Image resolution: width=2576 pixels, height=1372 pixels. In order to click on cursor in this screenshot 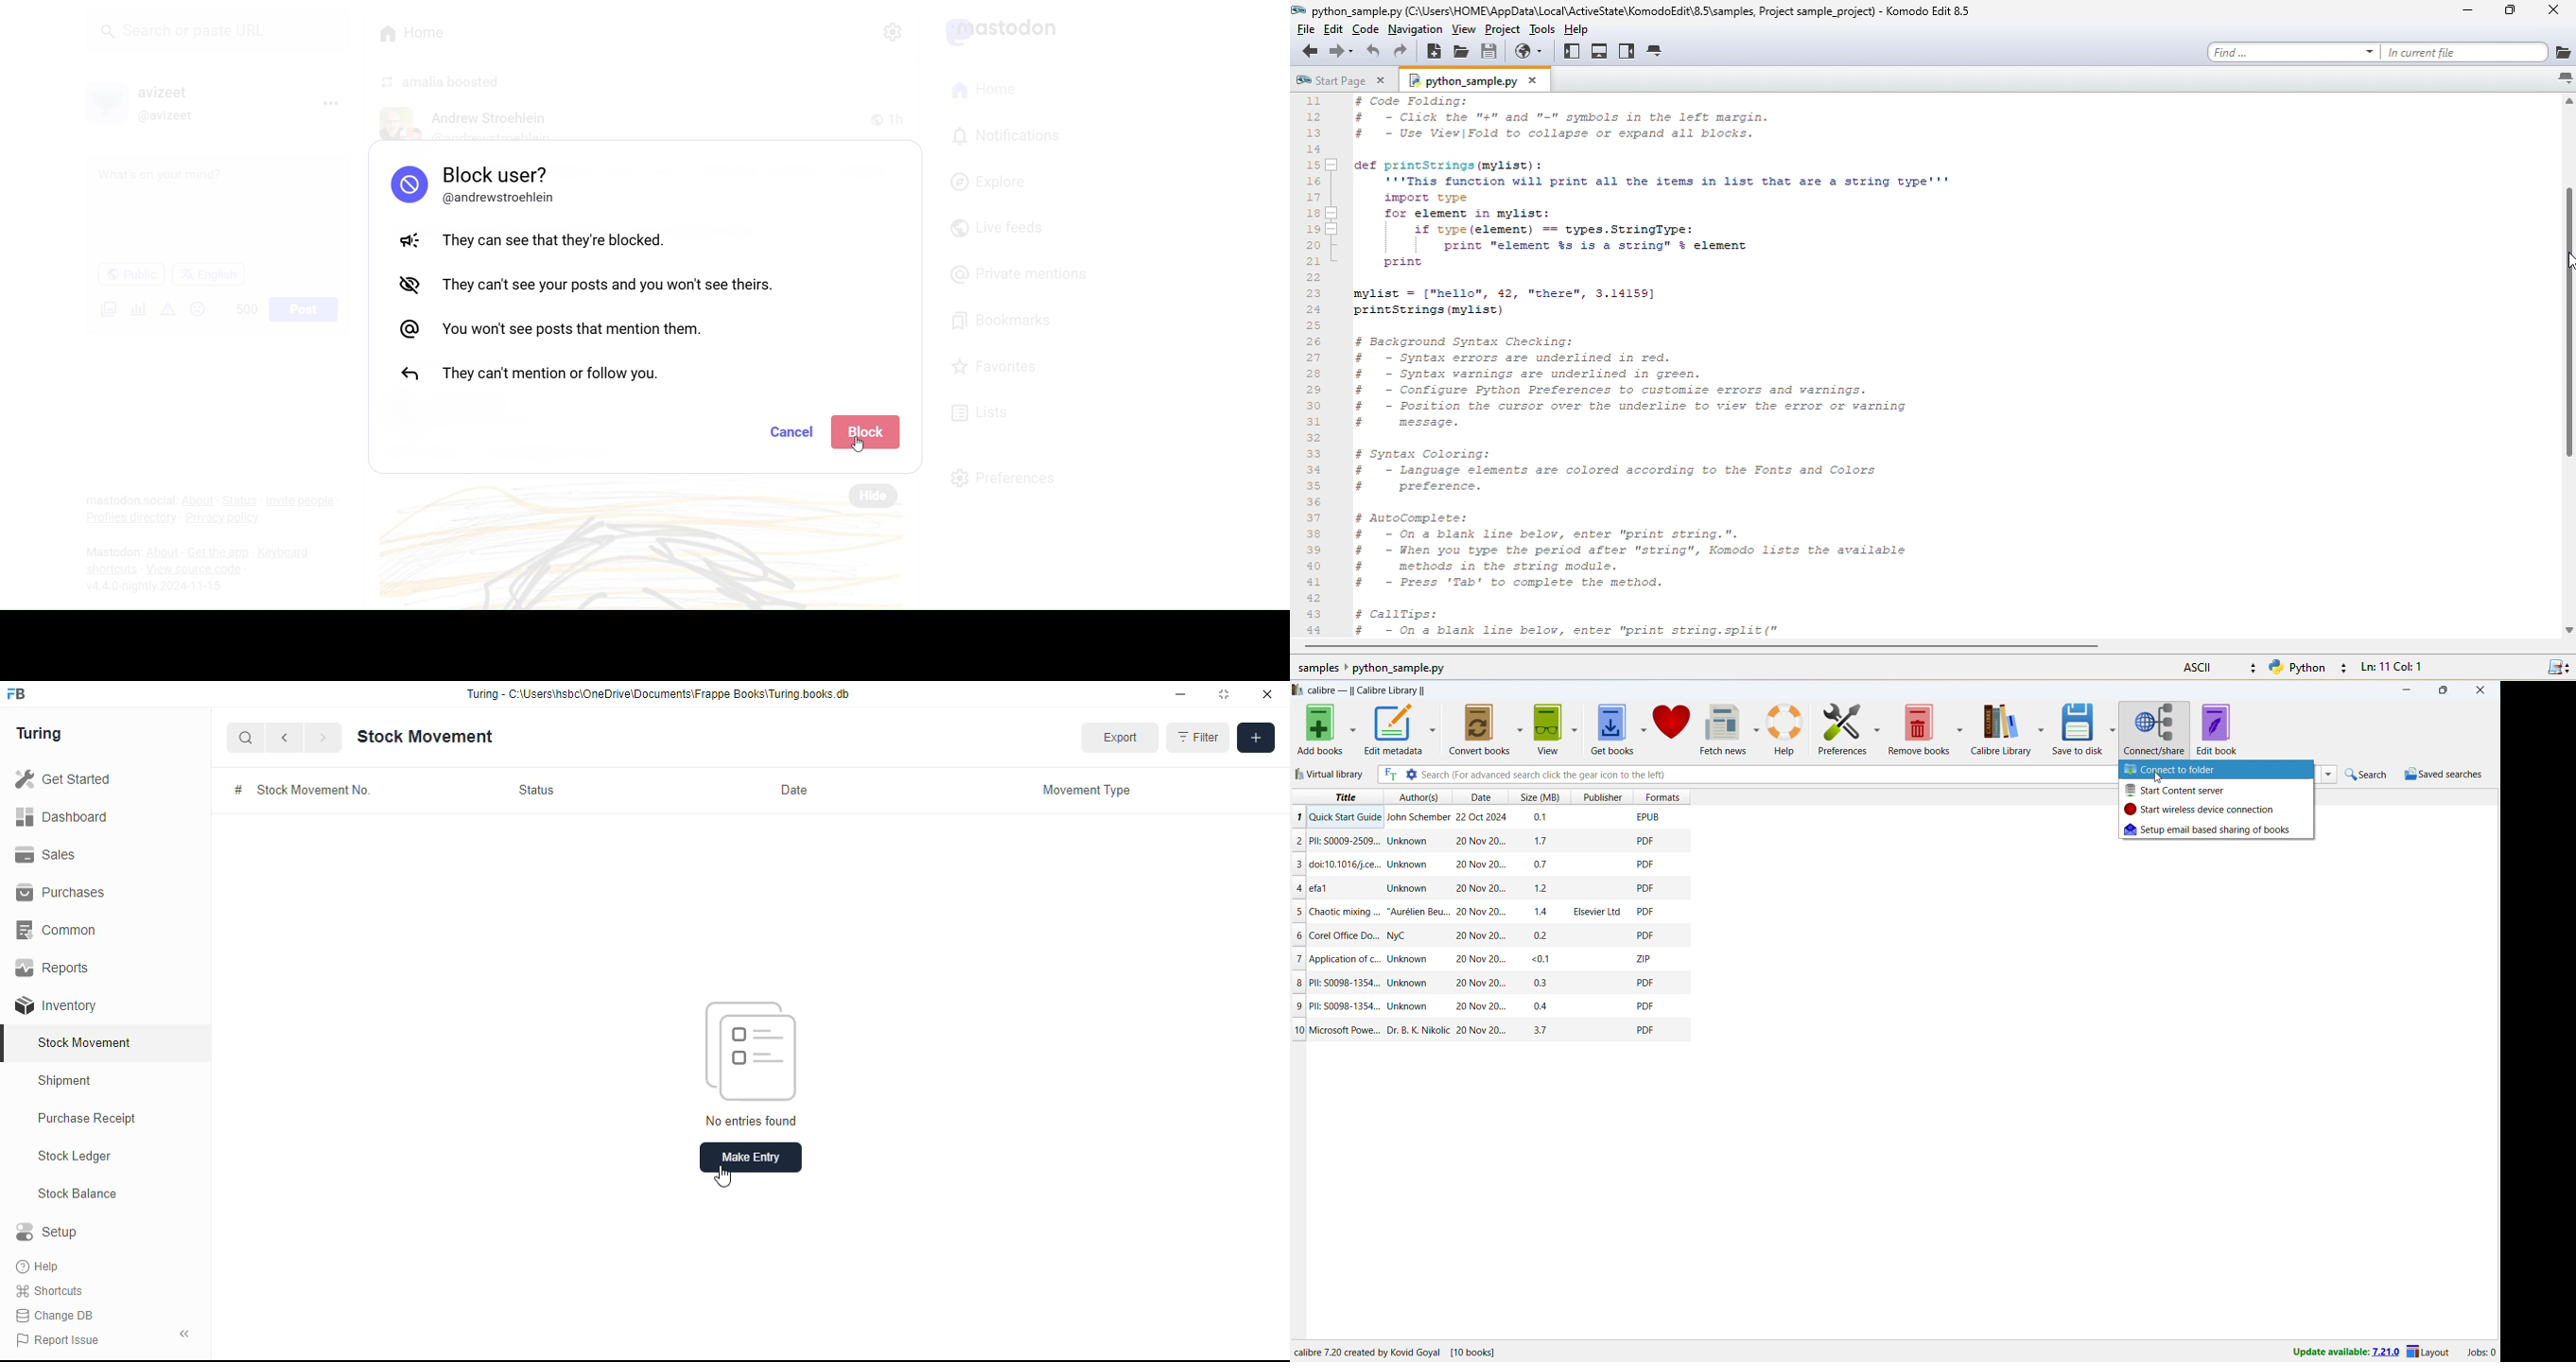, I will do `click(2567, 264)`.